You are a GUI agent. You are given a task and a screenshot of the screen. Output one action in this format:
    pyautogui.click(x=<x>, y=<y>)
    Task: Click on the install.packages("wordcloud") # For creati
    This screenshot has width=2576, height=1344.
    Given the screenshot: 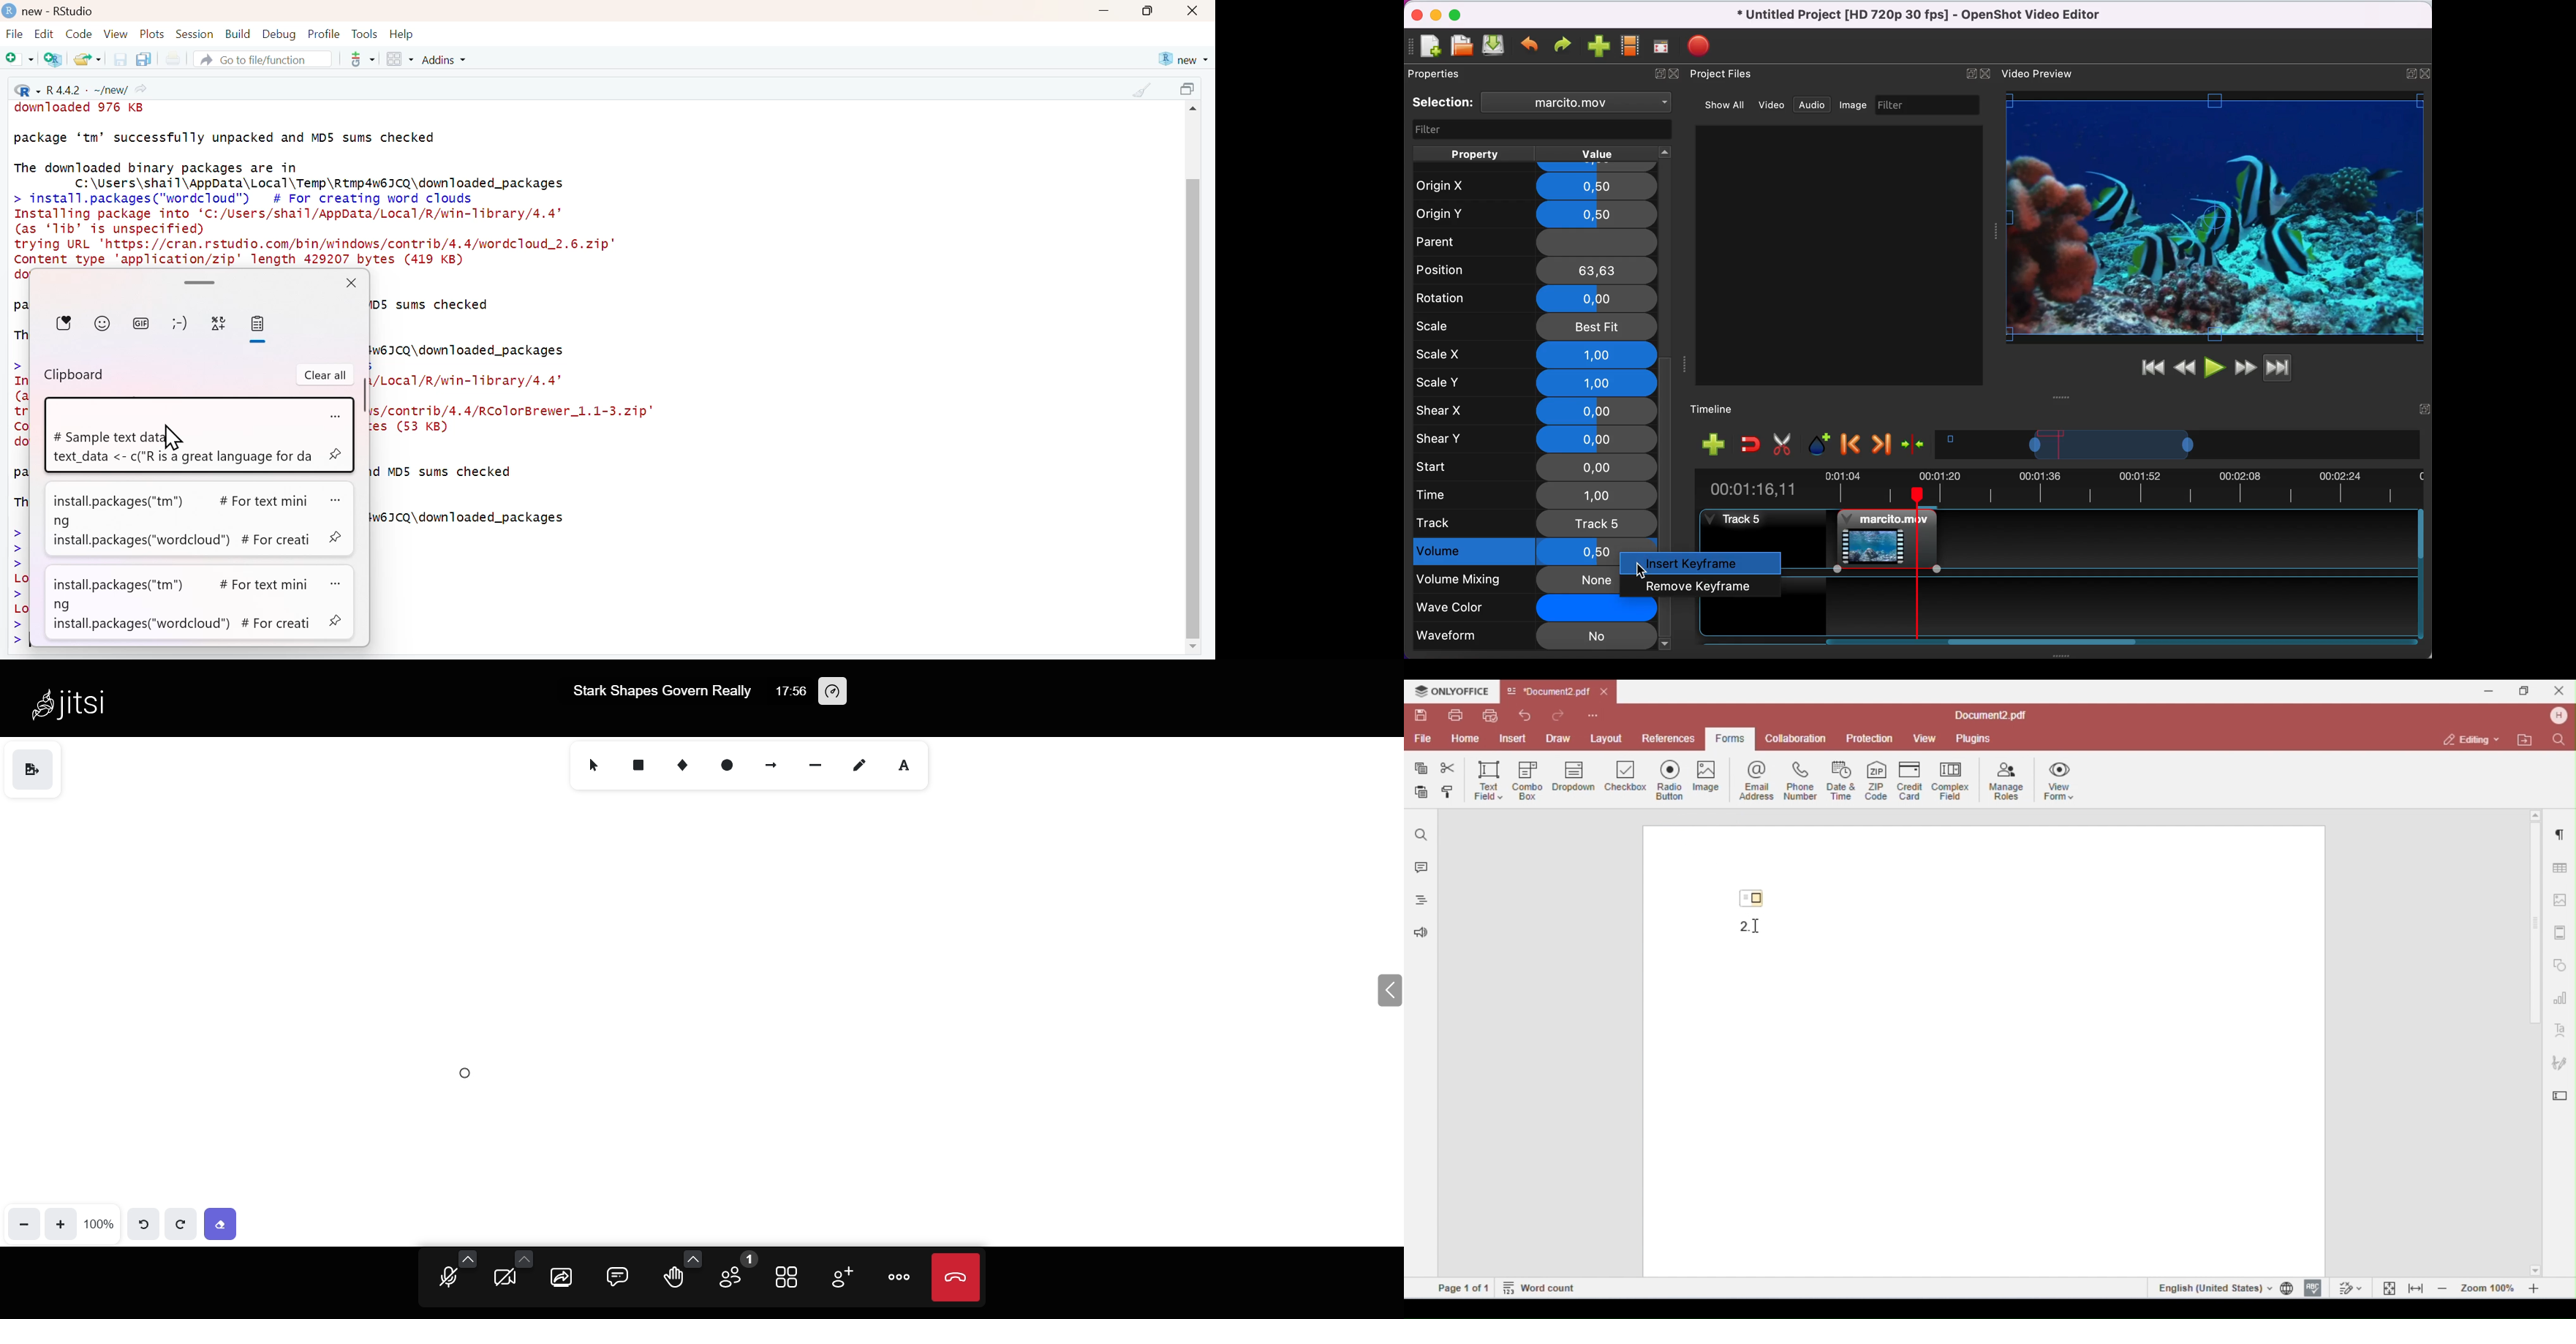 What is the action you would take?
    pyautogui.click(x=184, y=623)
    